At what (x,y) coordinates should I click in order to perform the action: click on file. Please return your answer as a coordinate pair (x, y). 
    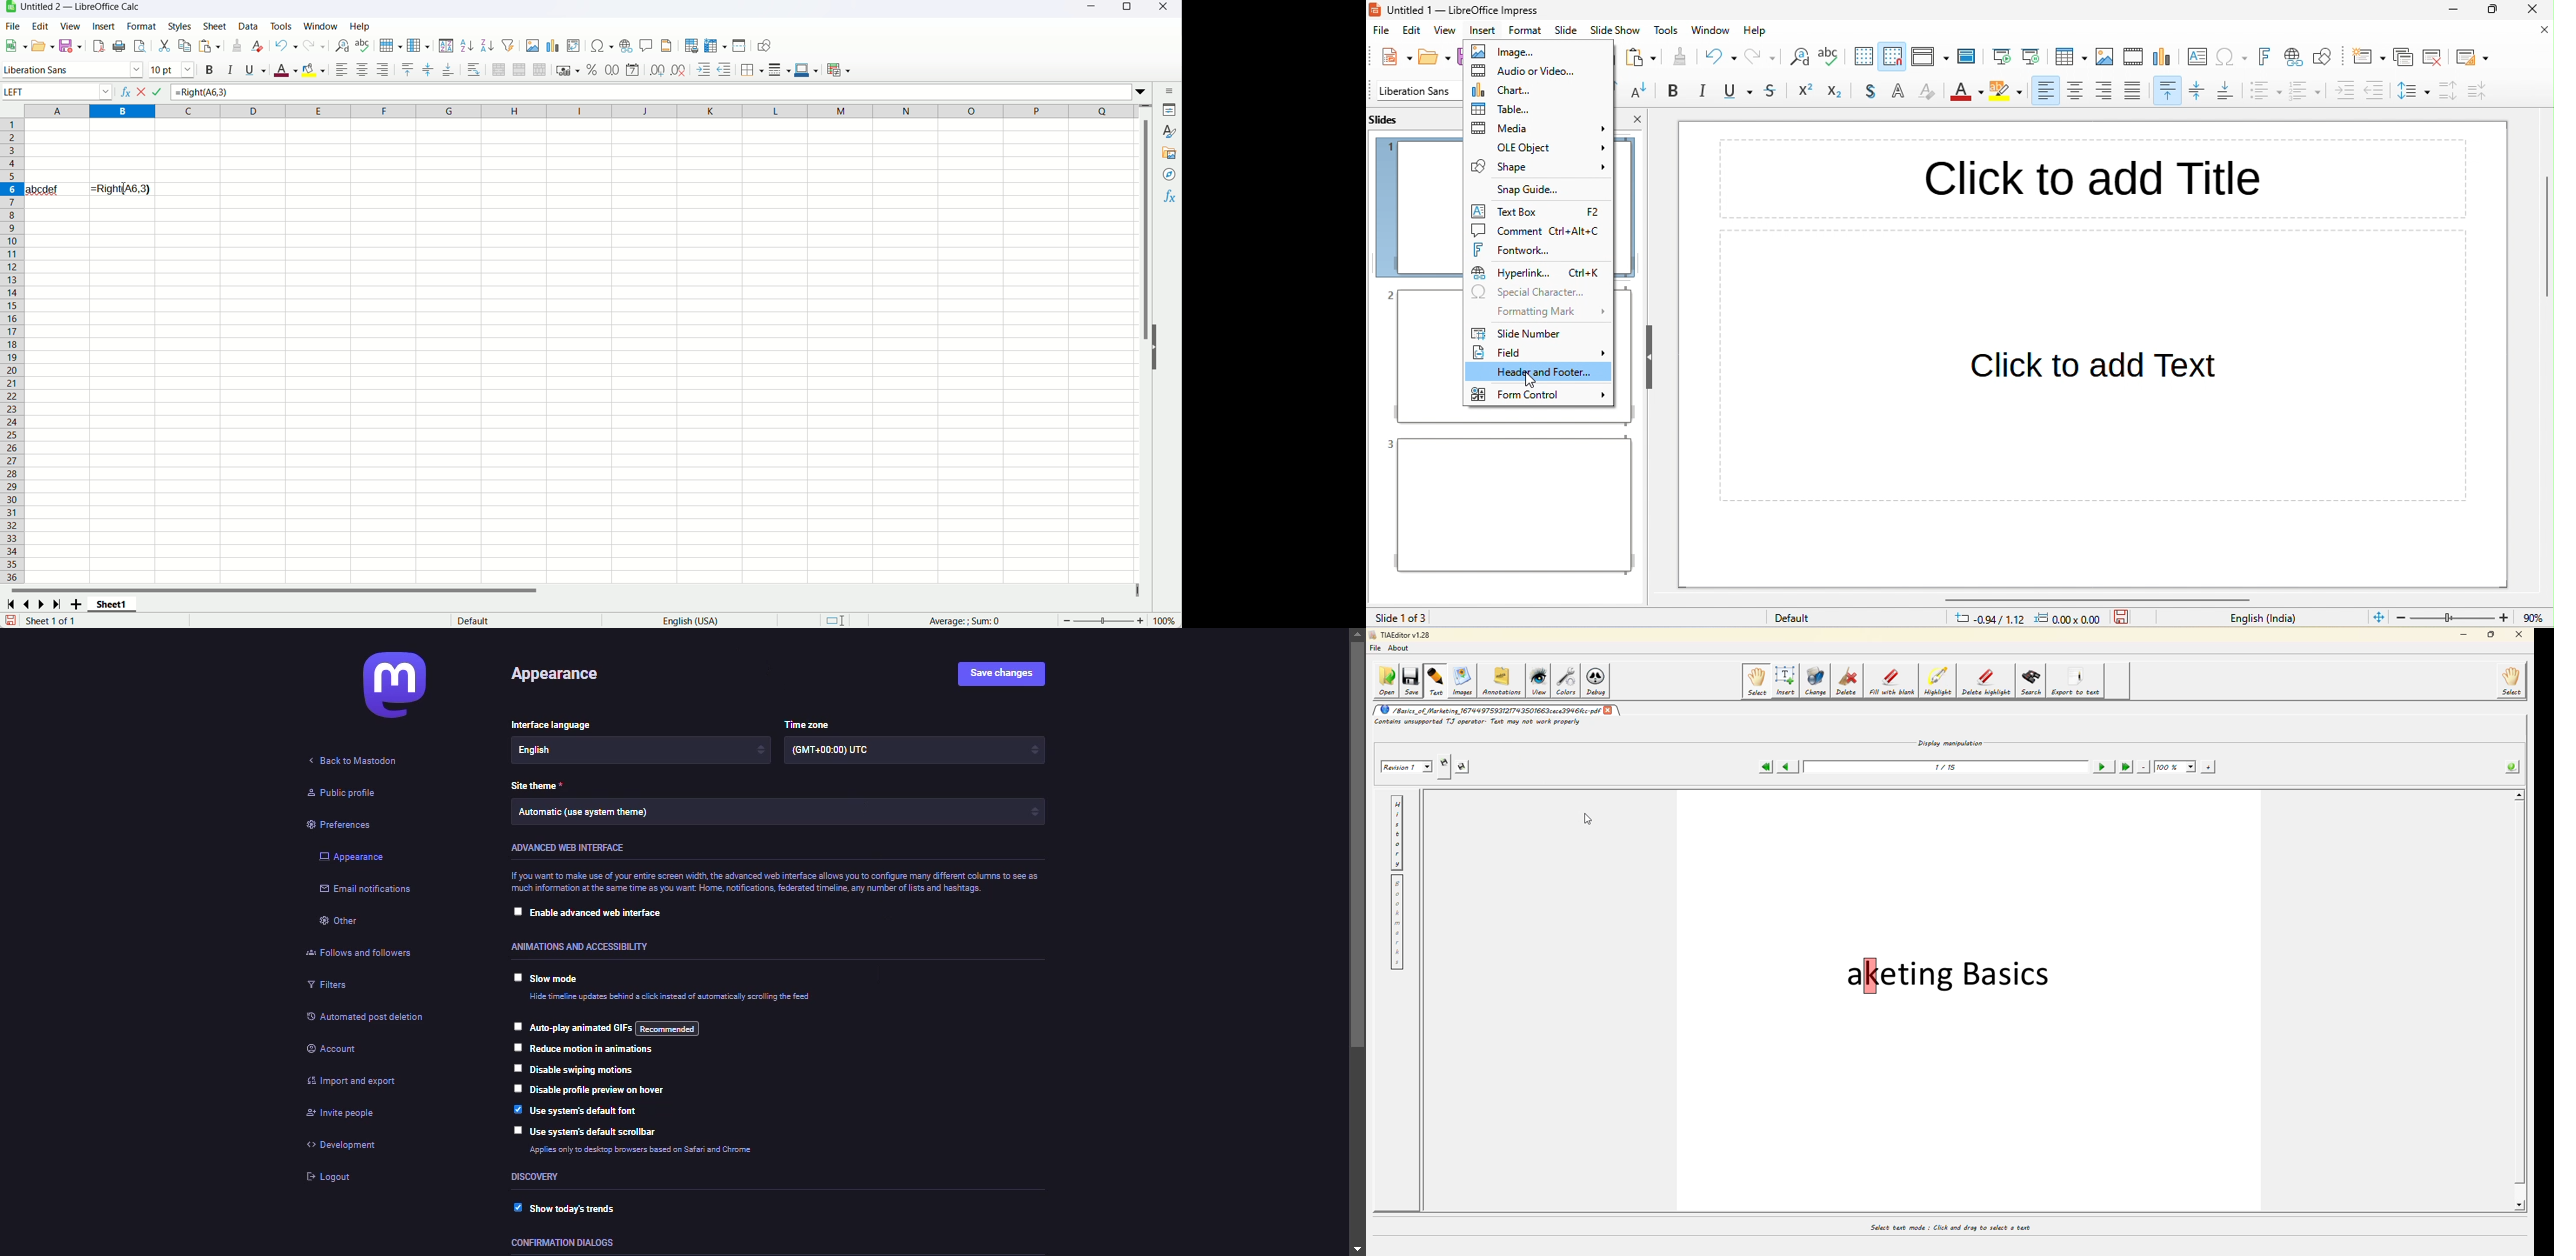
    Looking at the image, I should click on (12, 26).